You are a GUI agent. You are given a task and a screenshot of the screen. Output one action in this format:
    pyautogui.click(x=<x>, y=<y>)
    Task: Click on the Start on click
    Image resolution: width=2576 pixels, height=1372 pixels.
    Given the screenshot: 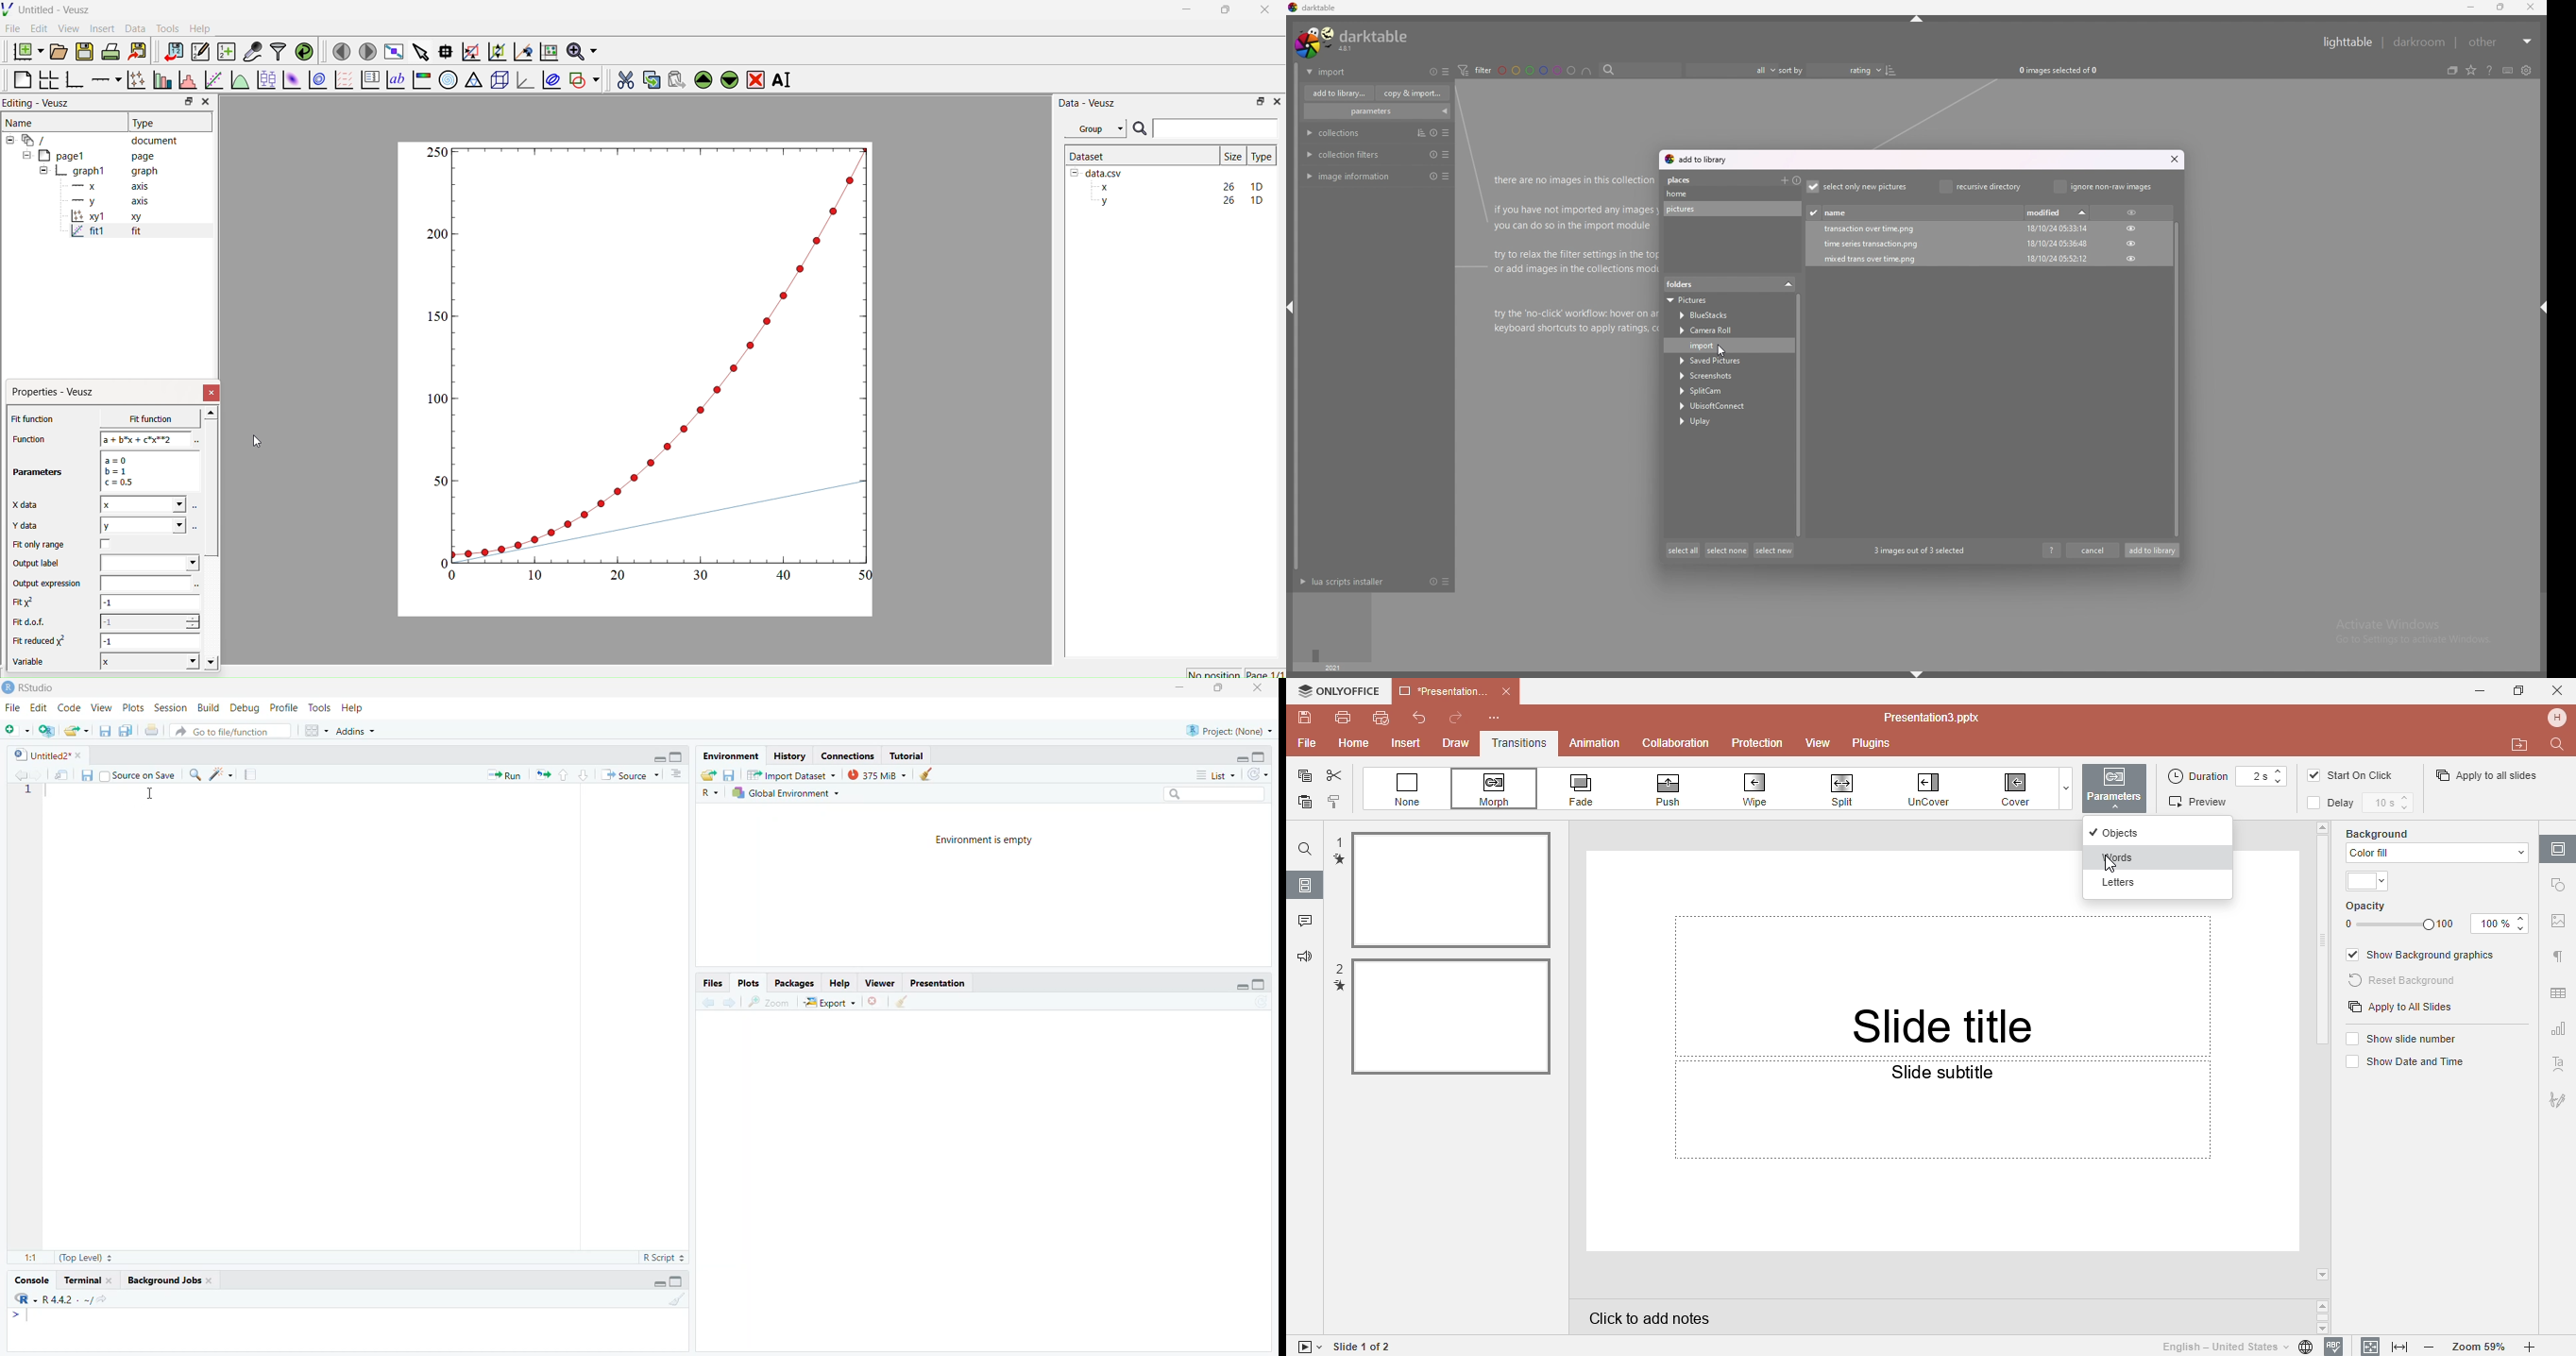 What is the action you would take?
    pyautogui.click(x=2361, y=775)
    